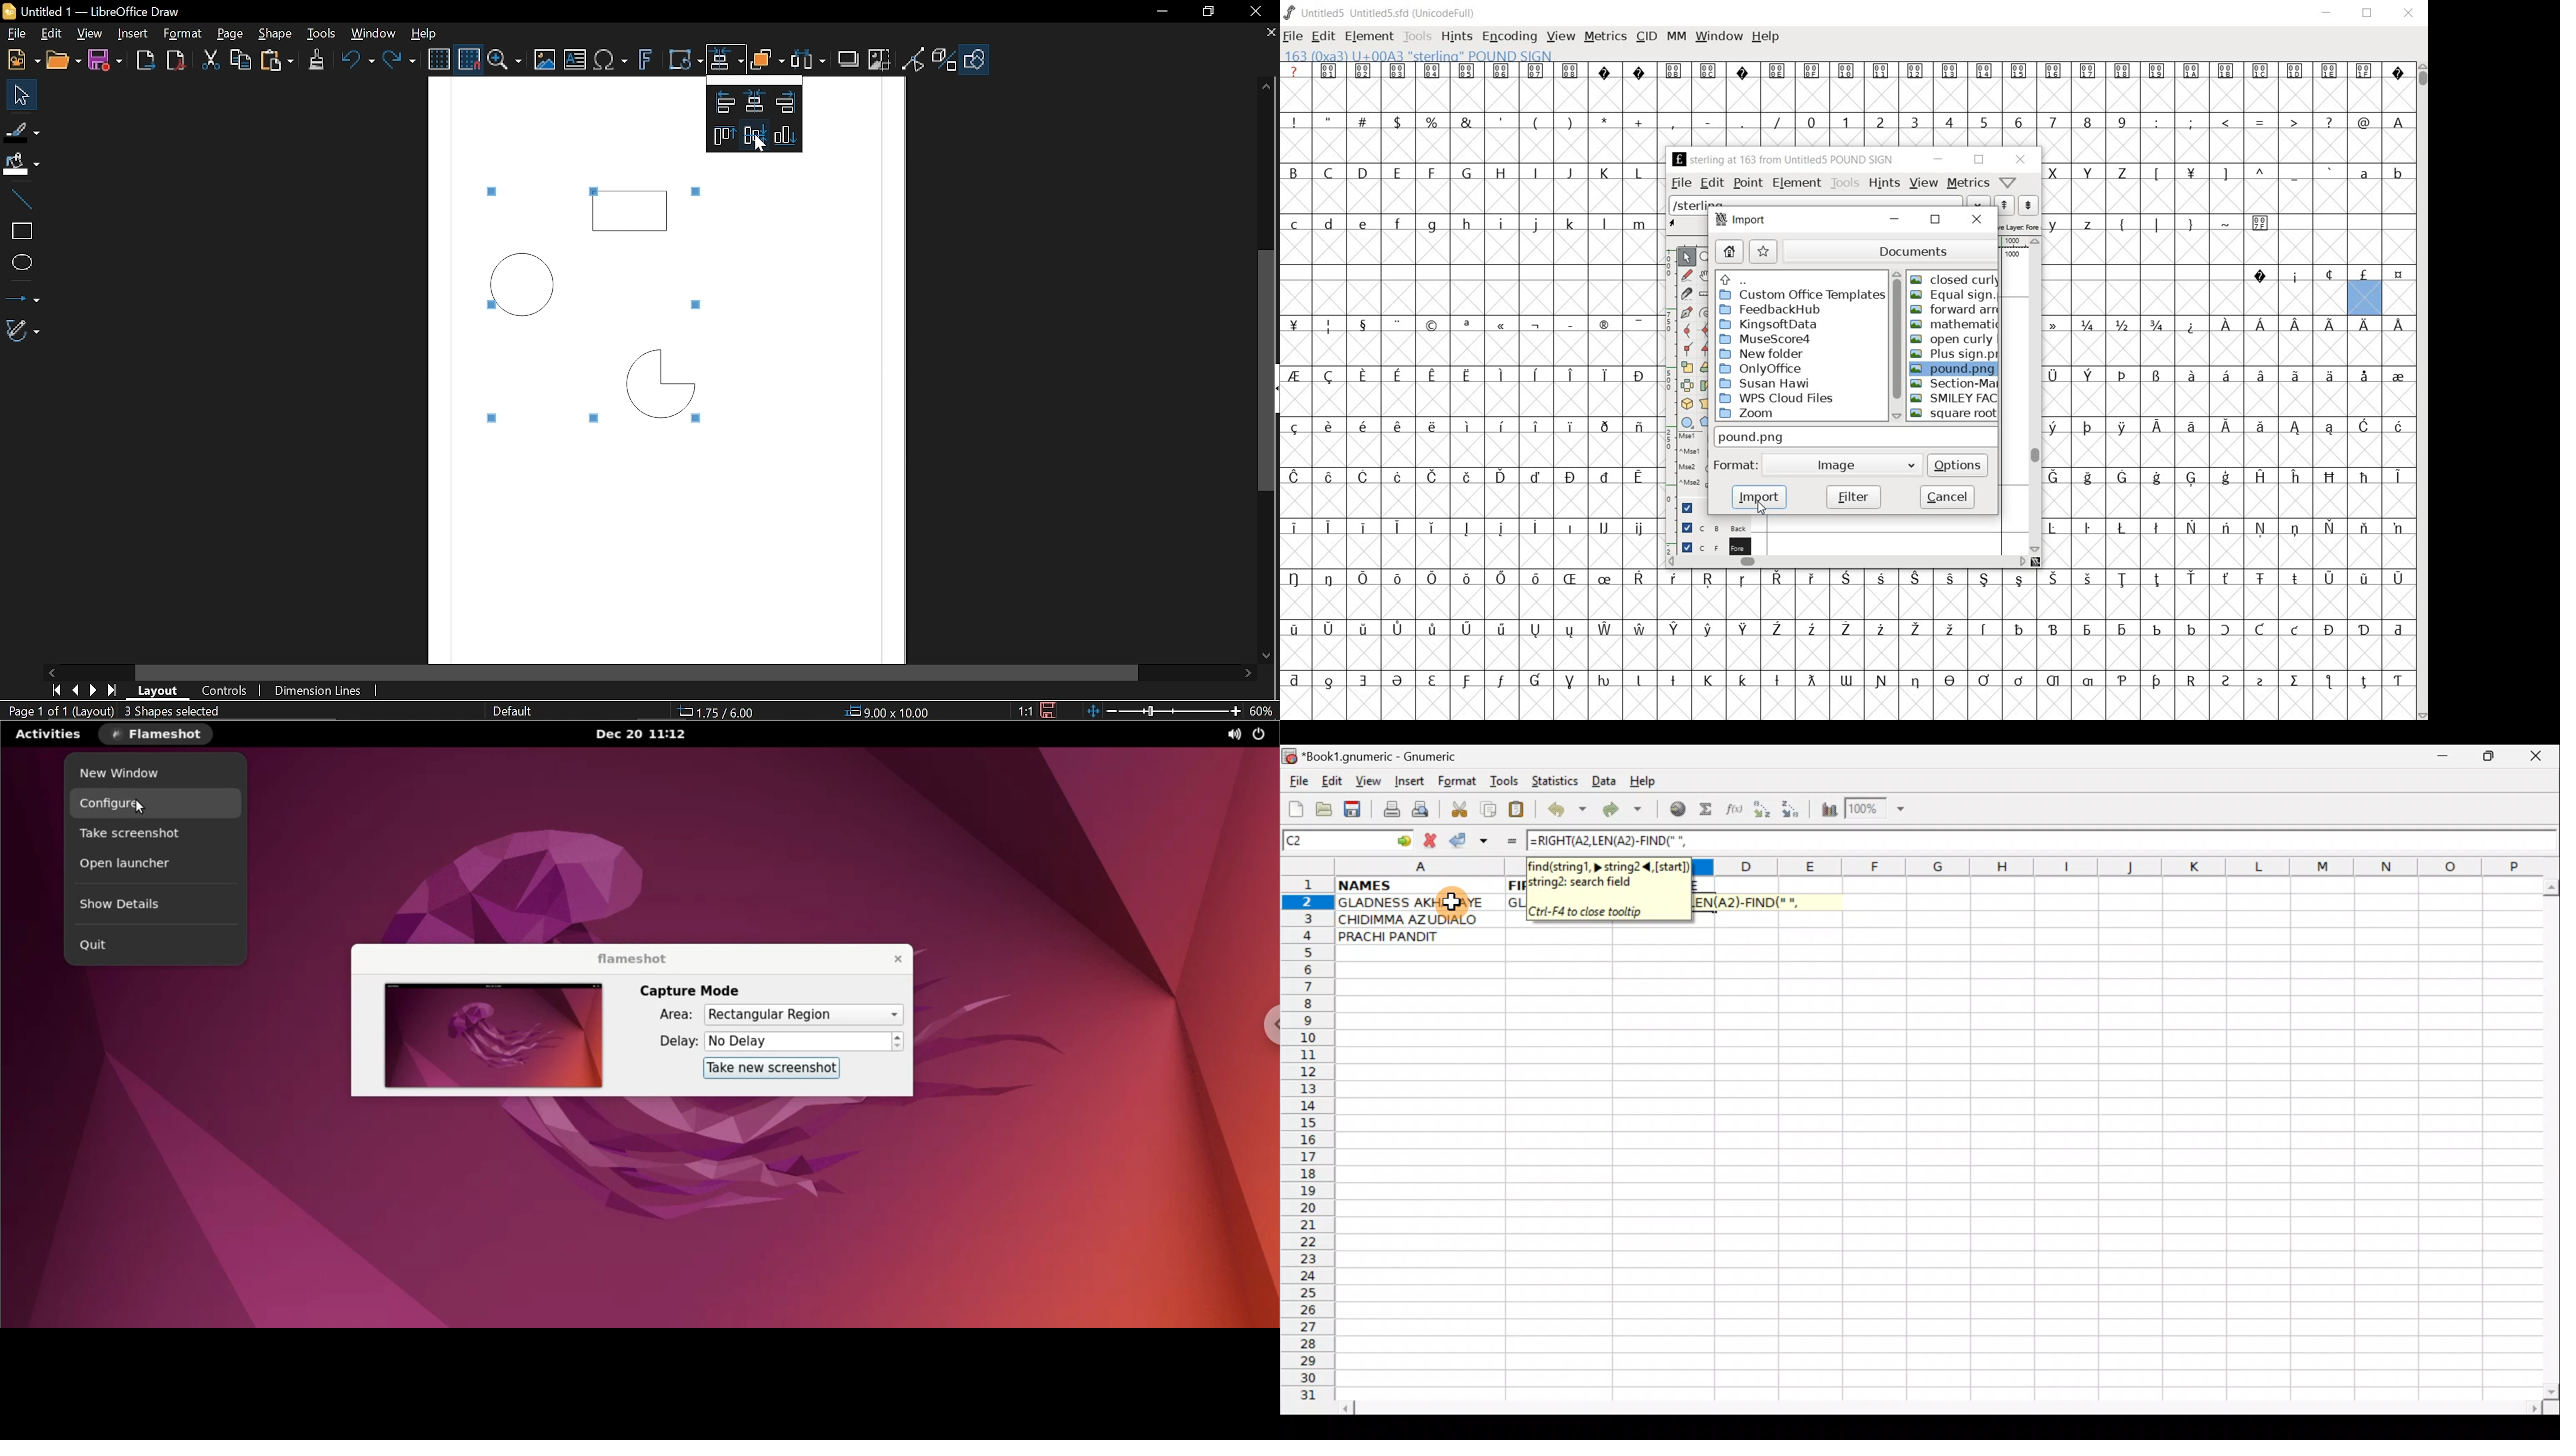 The image size is (2576, 1456). I want to click on Symbol, so click(1363, 477).